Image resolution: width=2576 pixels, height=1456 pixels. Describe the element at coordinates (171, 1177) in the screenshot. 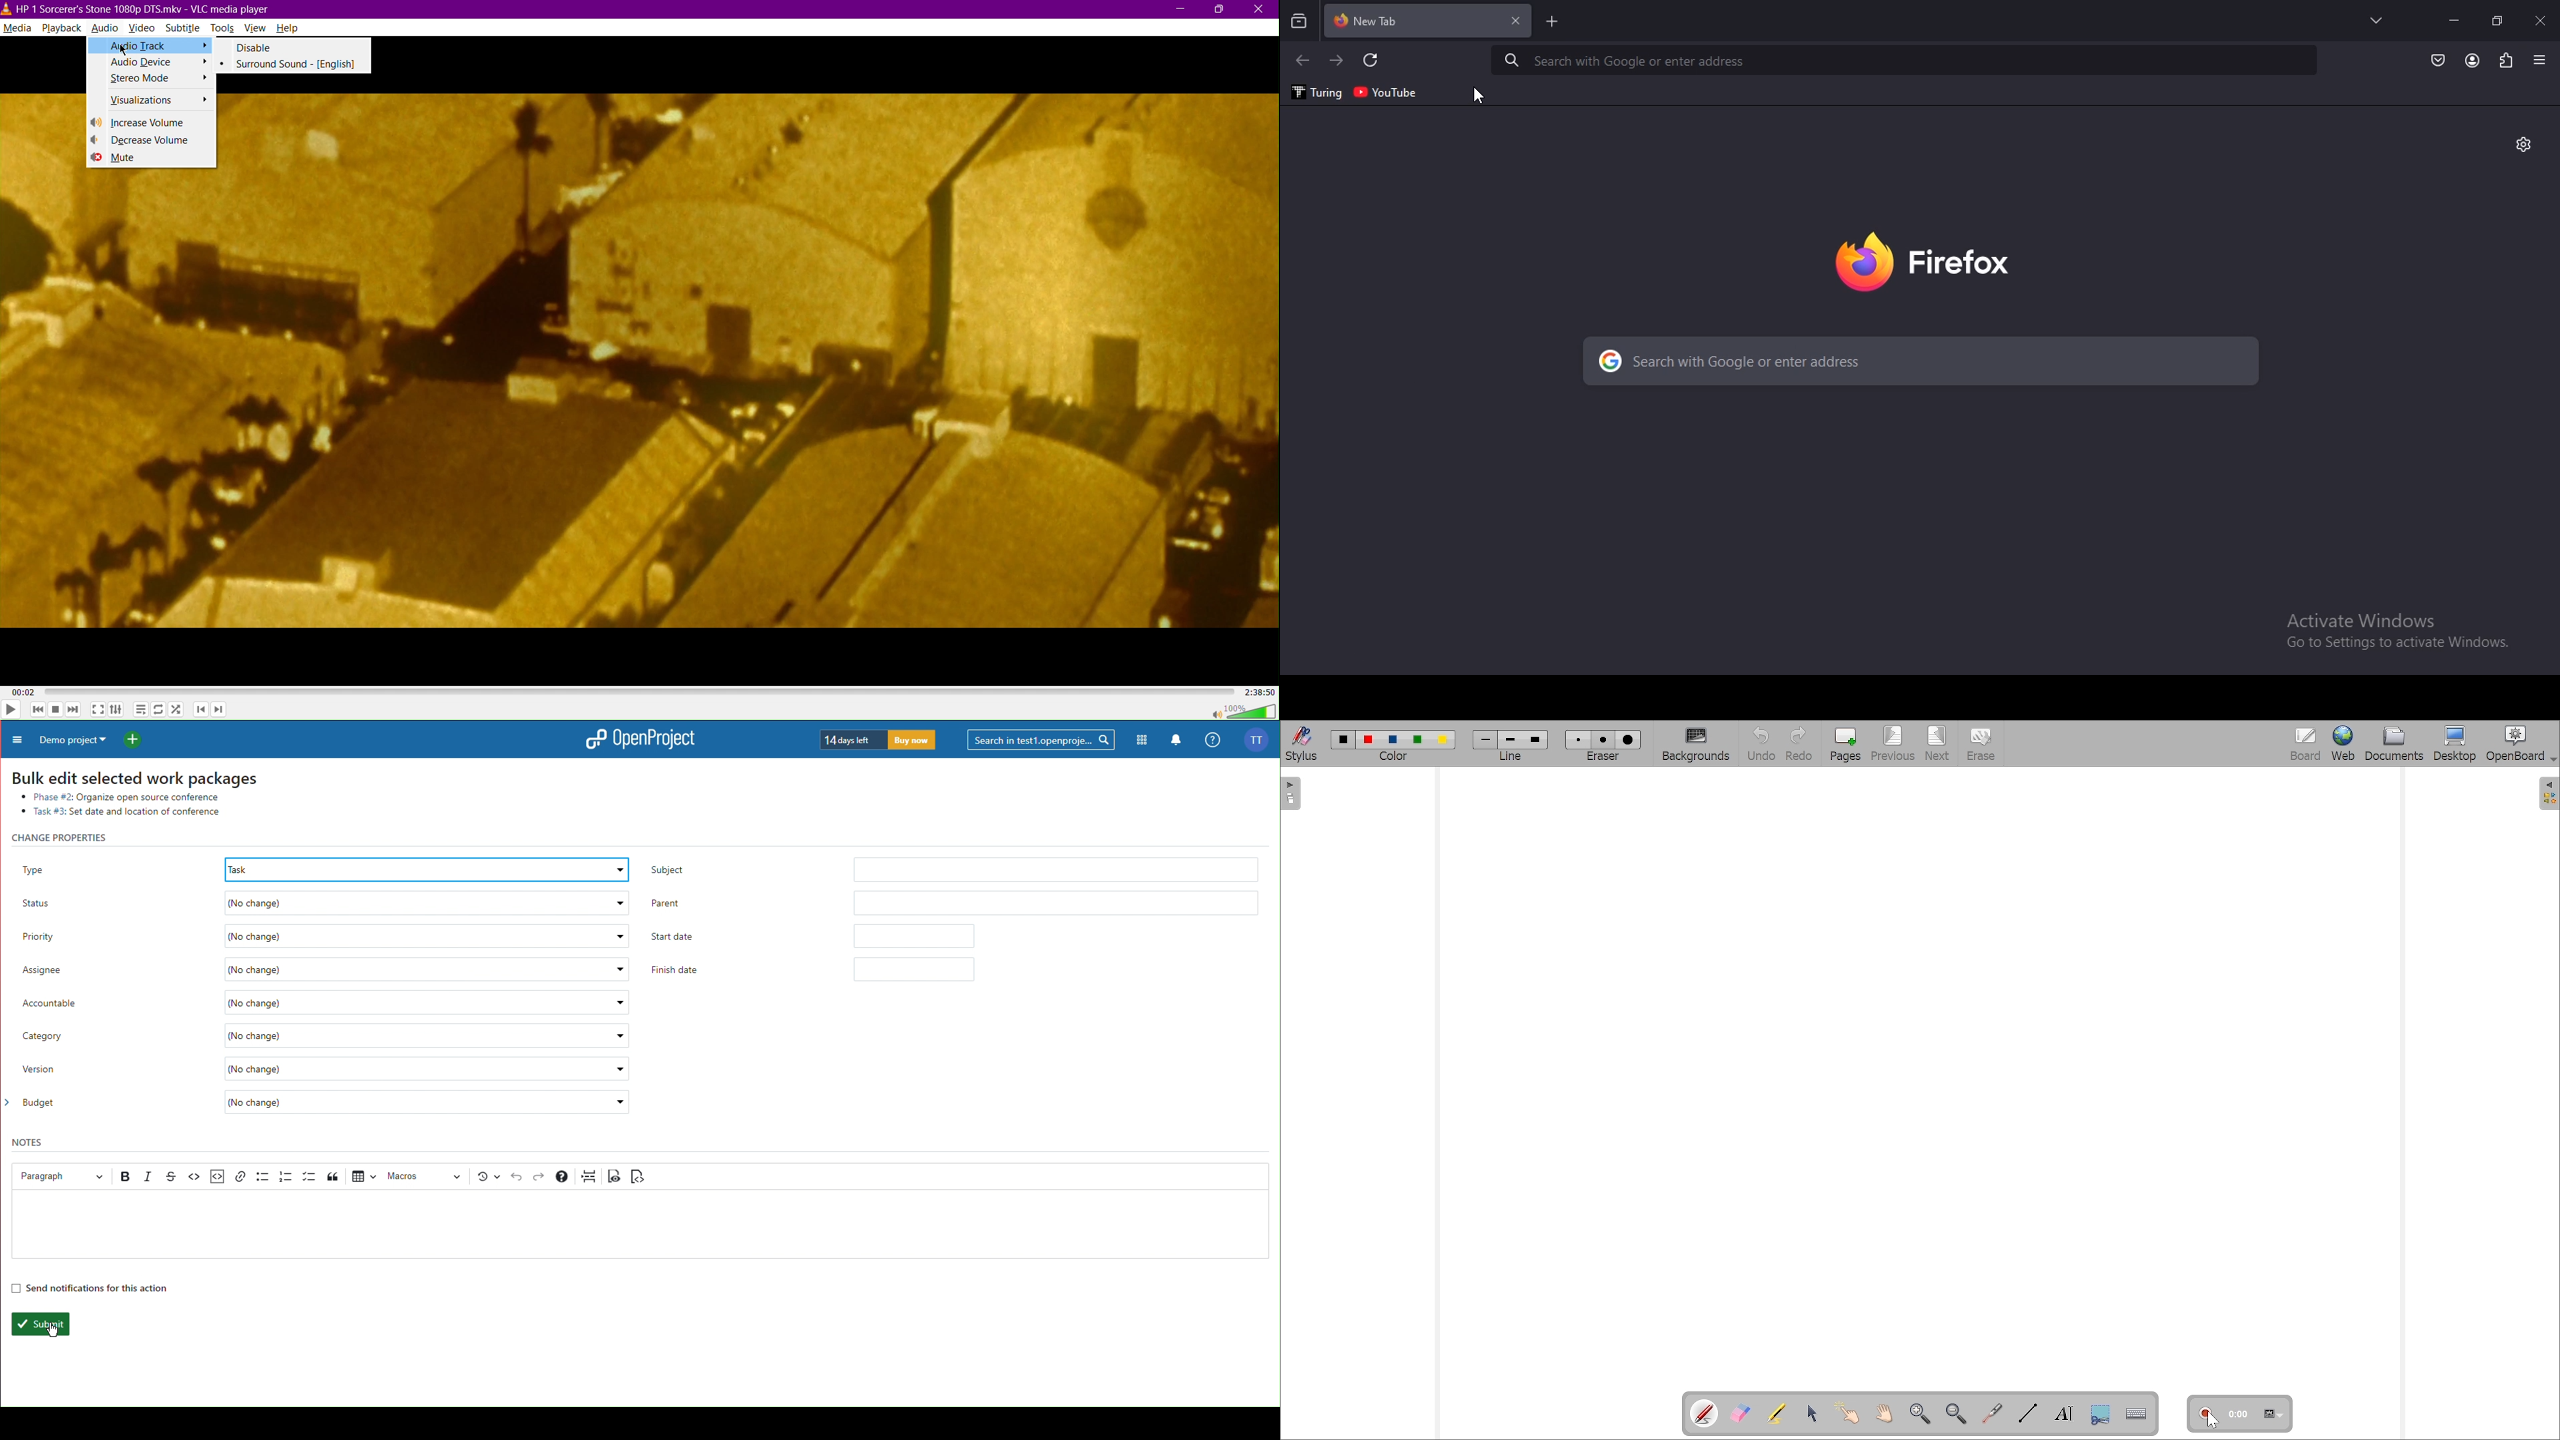

I see `Strikethrough` at that location.